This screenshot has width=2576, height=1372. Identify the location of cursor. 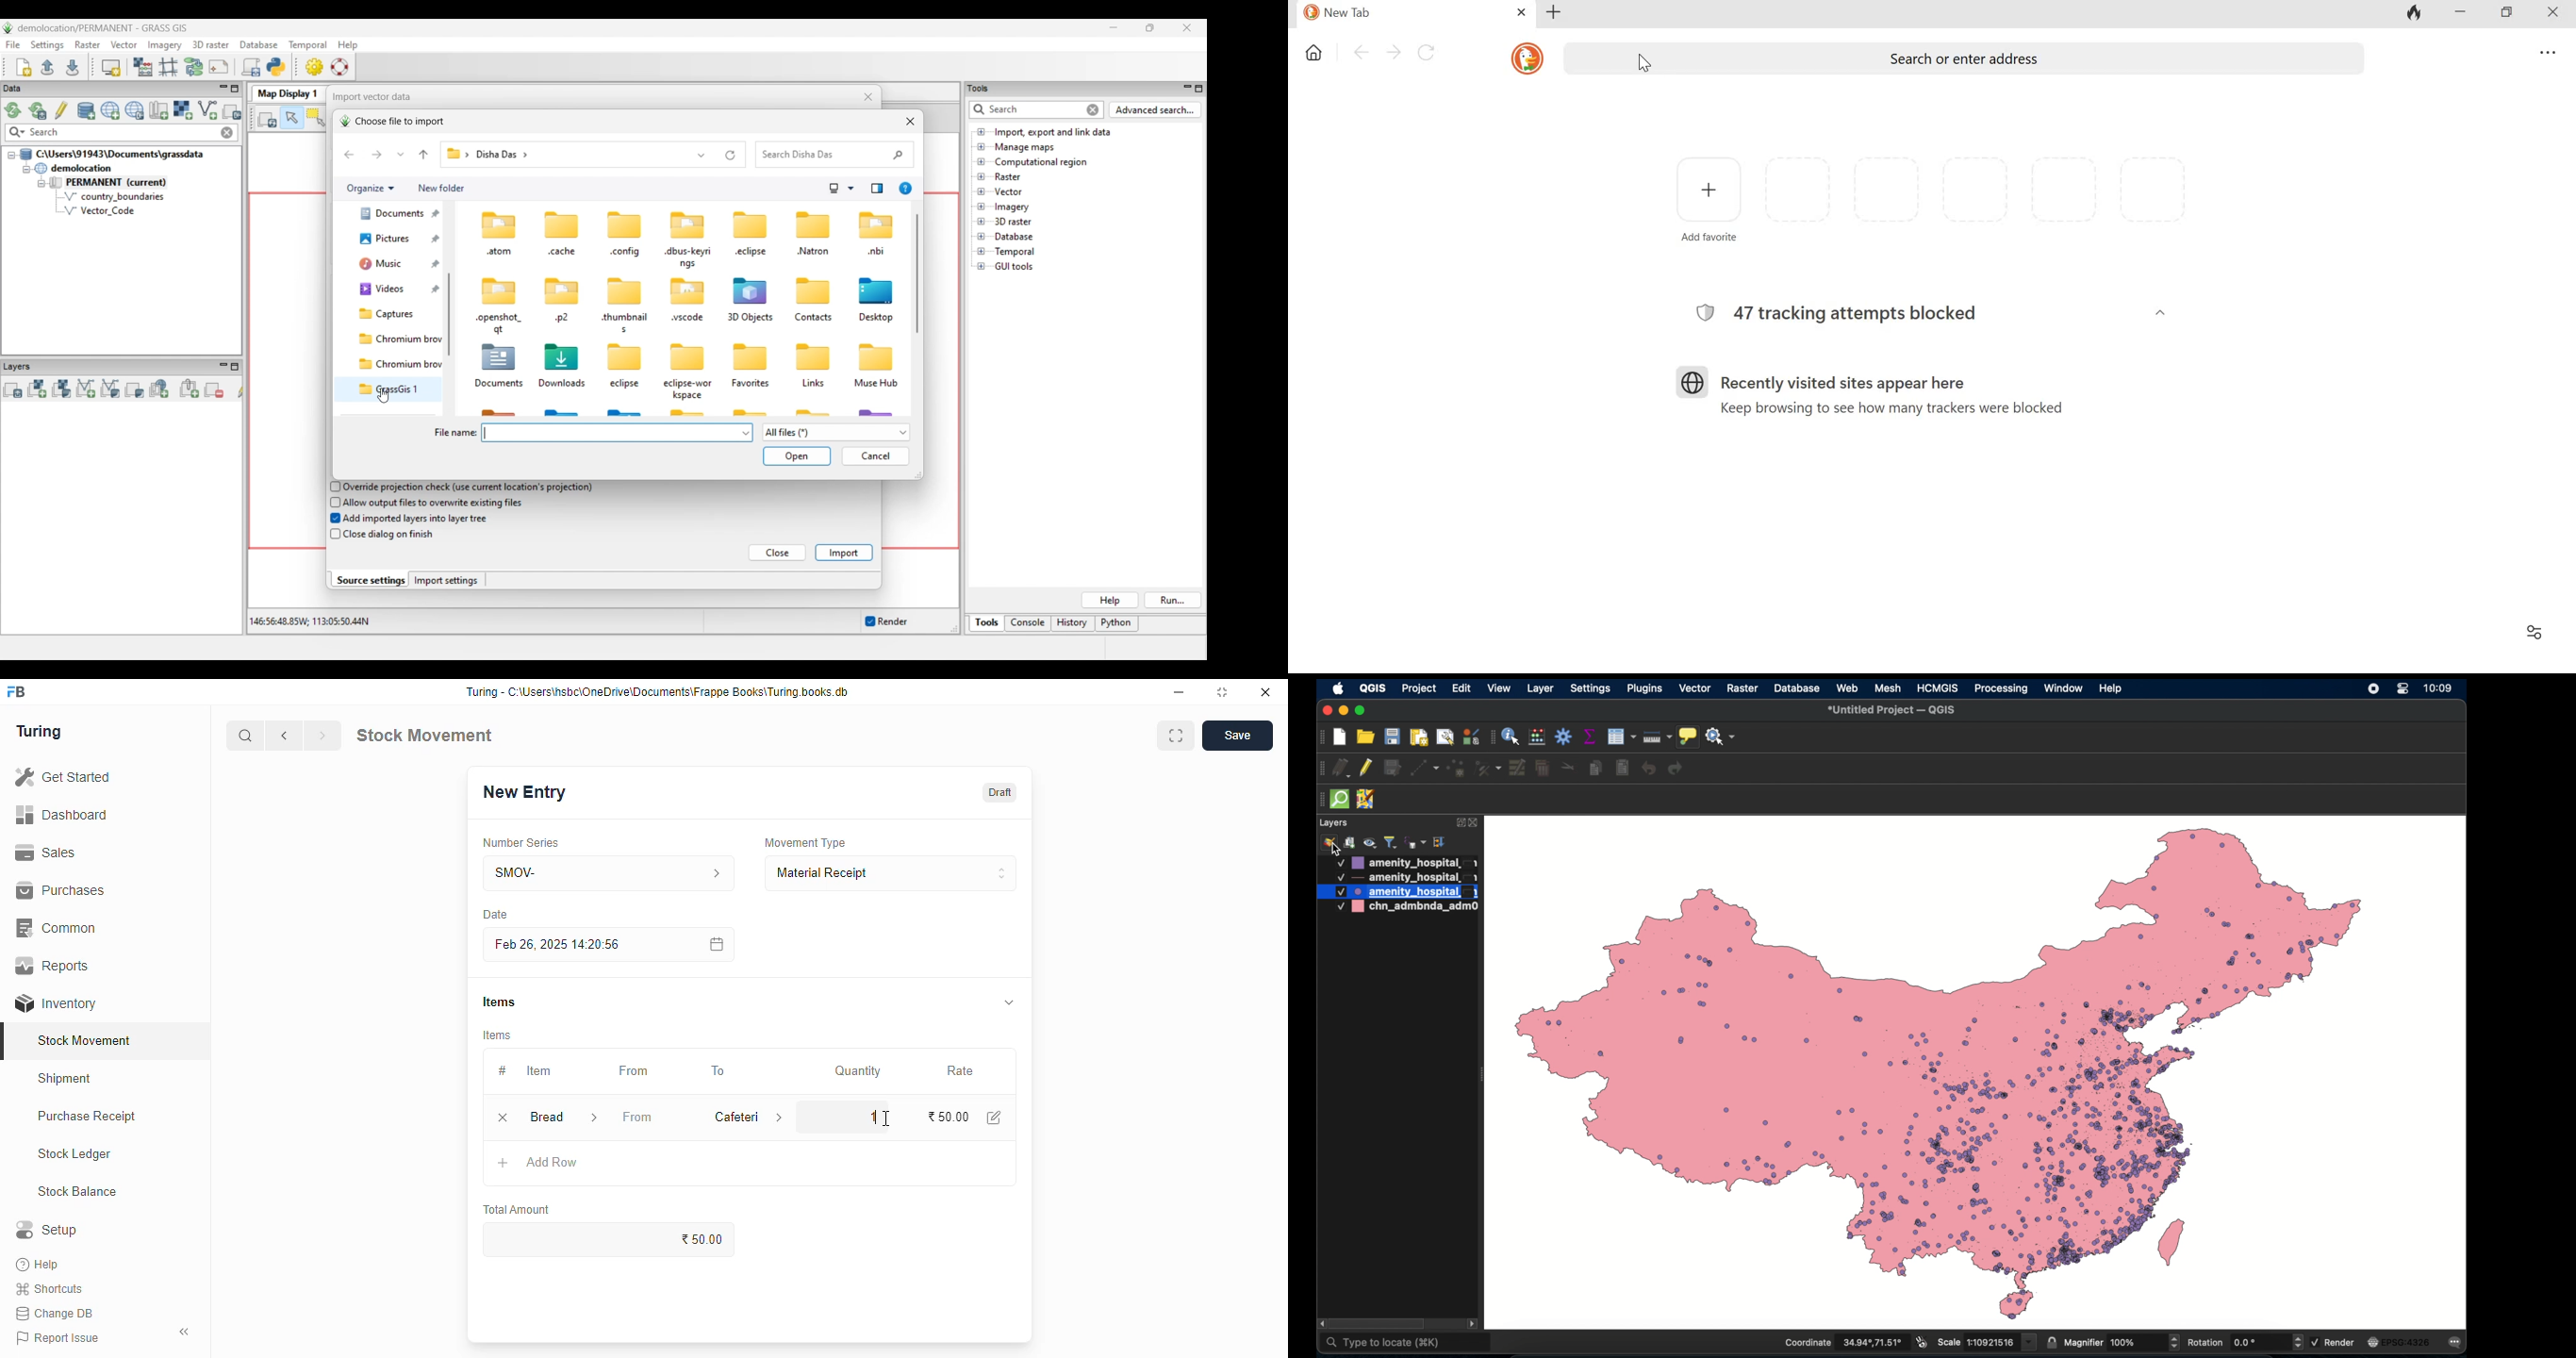
(885, 1118).